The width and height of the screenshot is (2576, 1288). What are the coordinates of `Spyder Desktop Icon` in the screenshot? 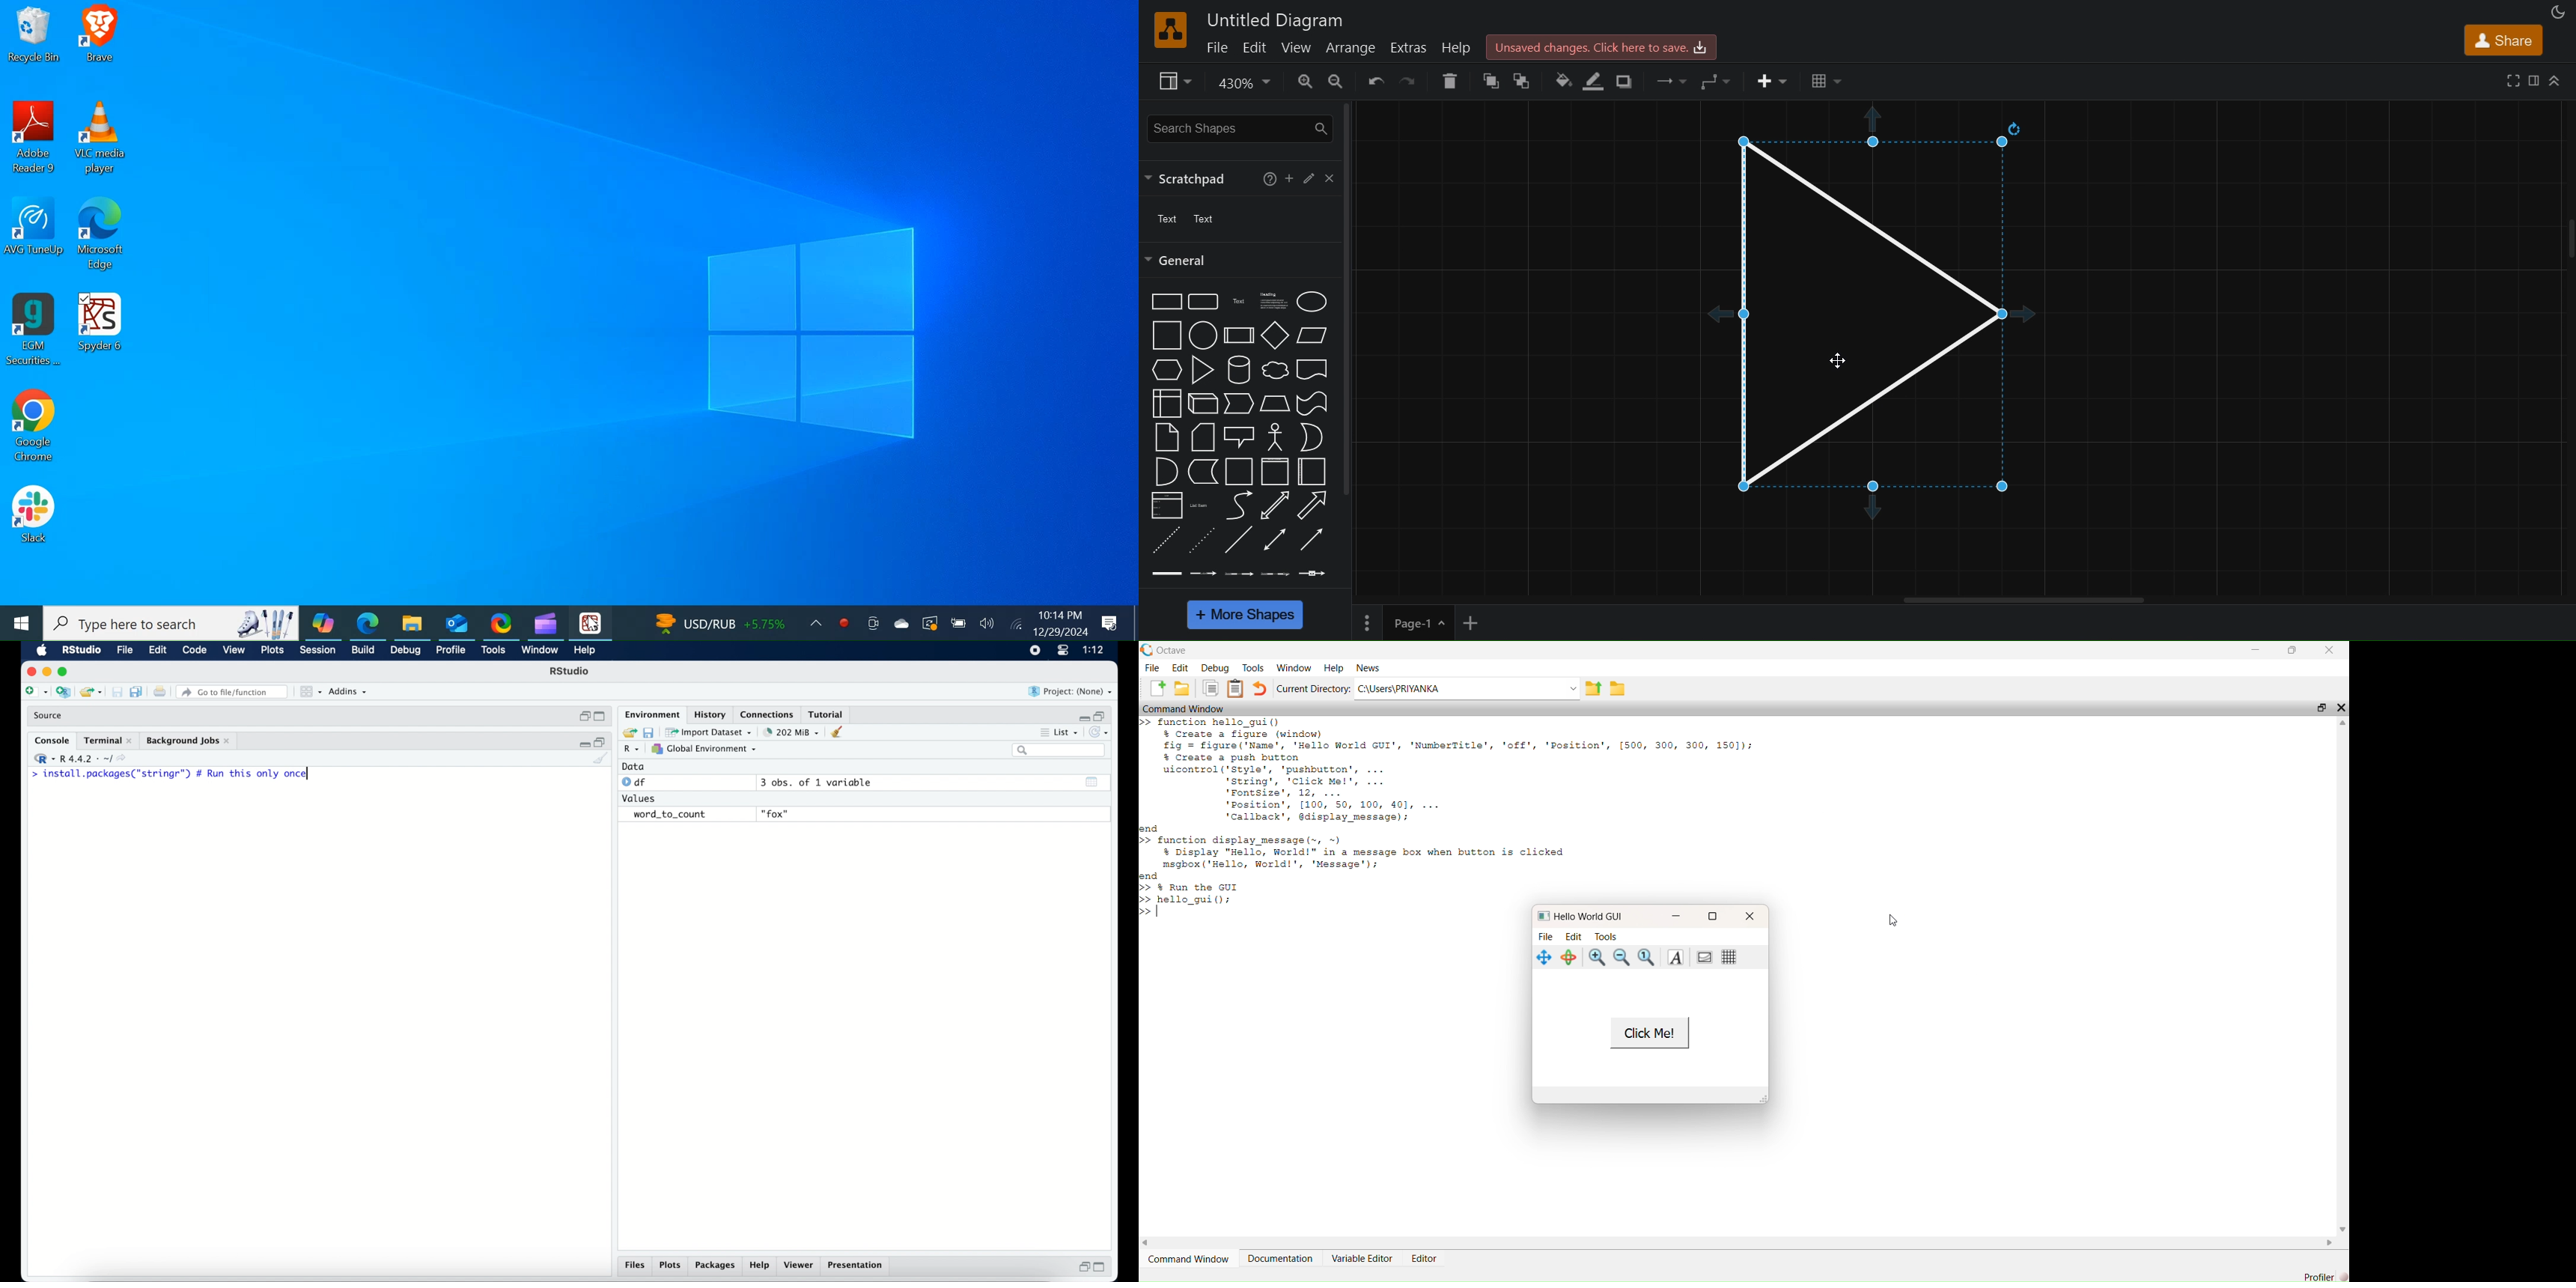 It's located at (110, 331).